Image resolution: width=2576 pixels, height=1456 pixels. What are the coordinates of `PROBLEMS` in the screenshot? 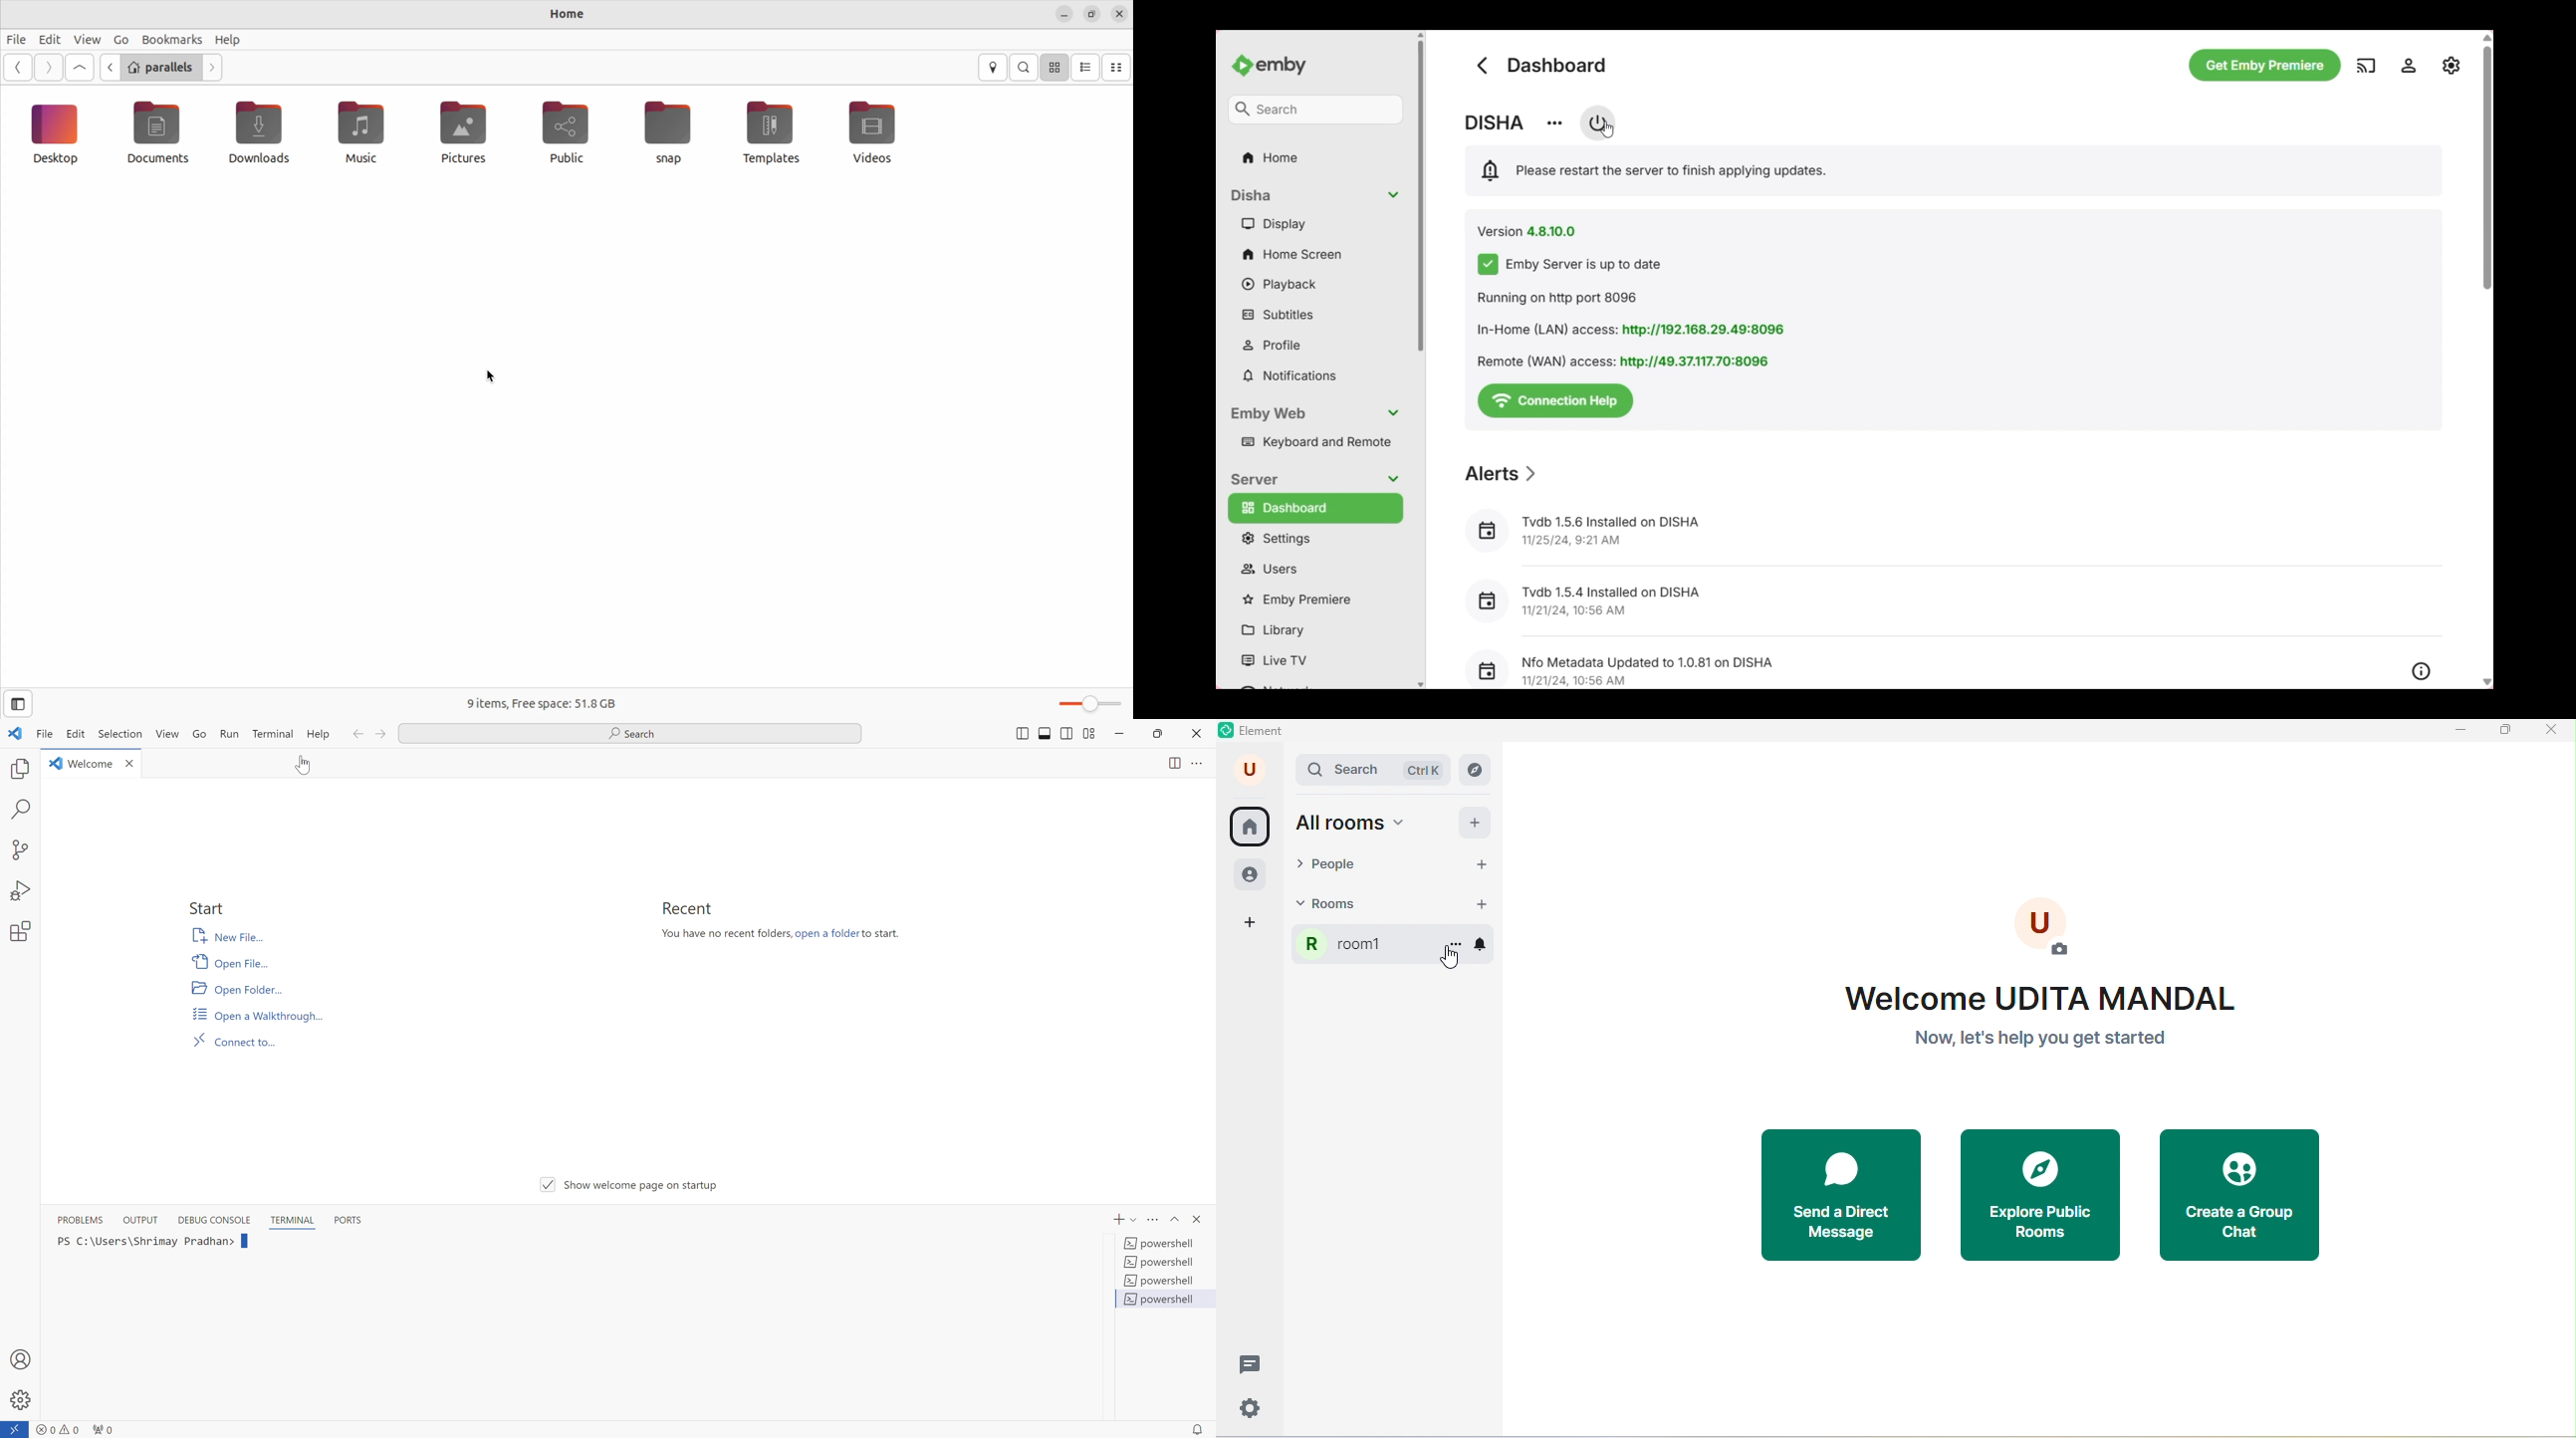 It's located at (80, 1218).